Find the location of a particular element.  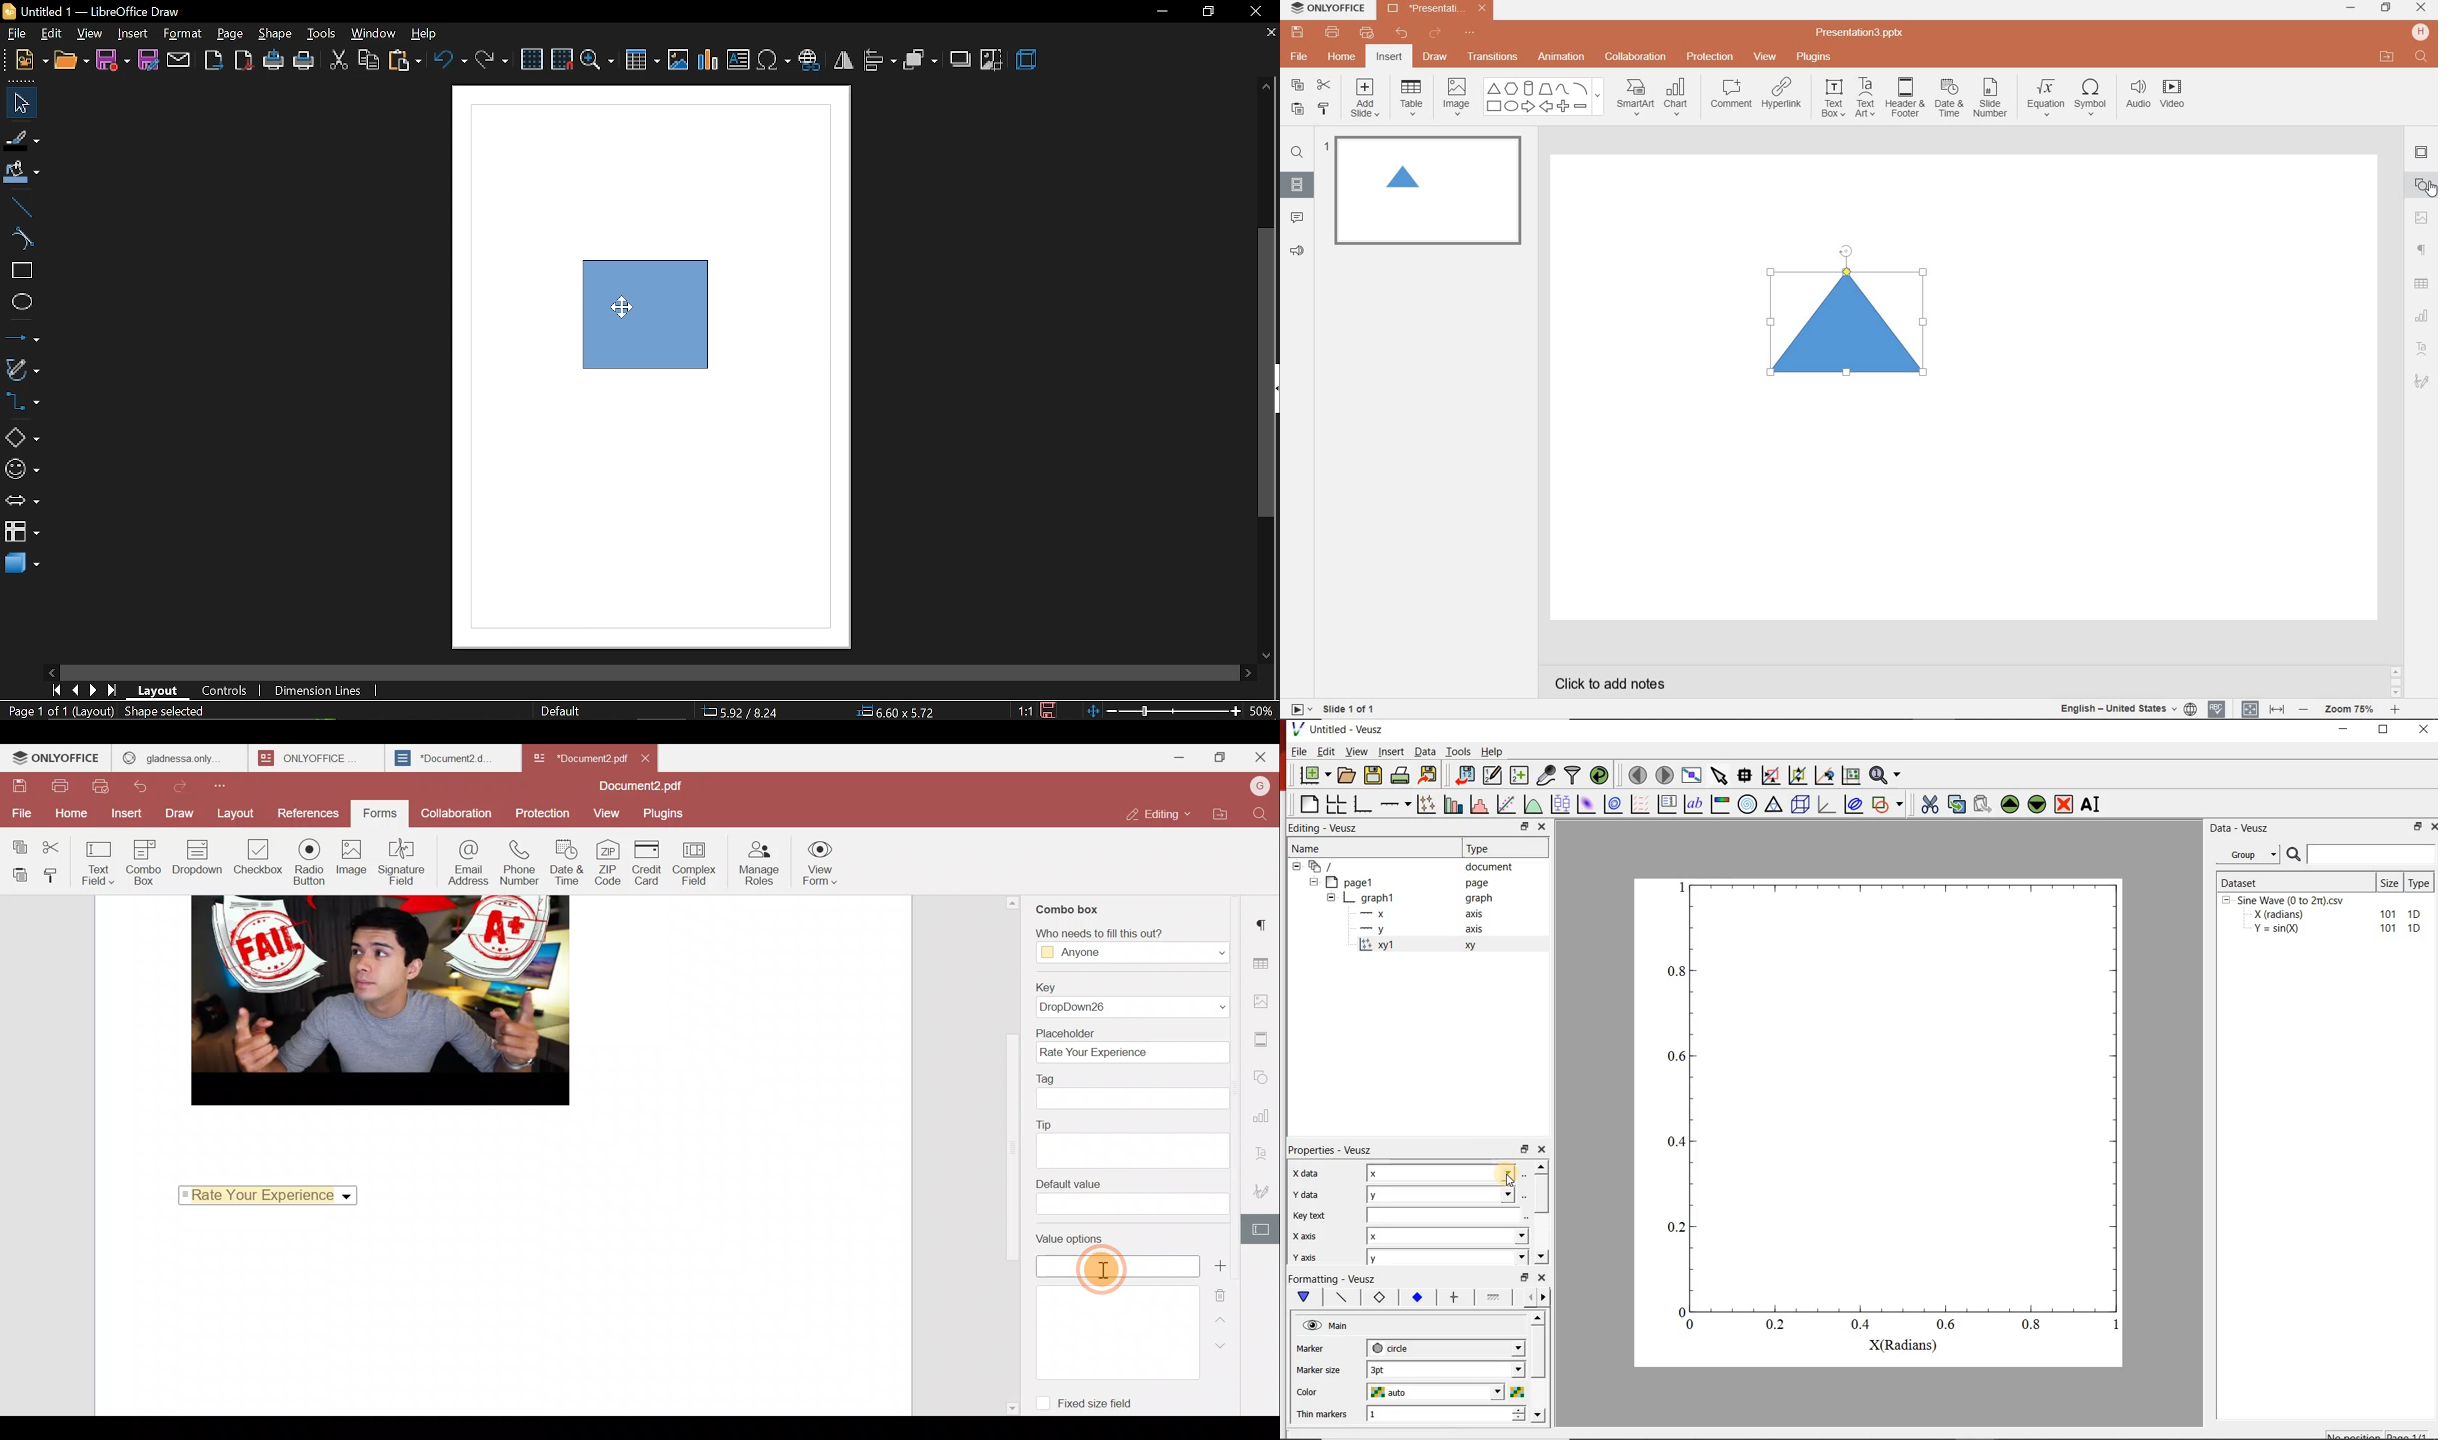

INSERT is located at coordinates (1388, 58).